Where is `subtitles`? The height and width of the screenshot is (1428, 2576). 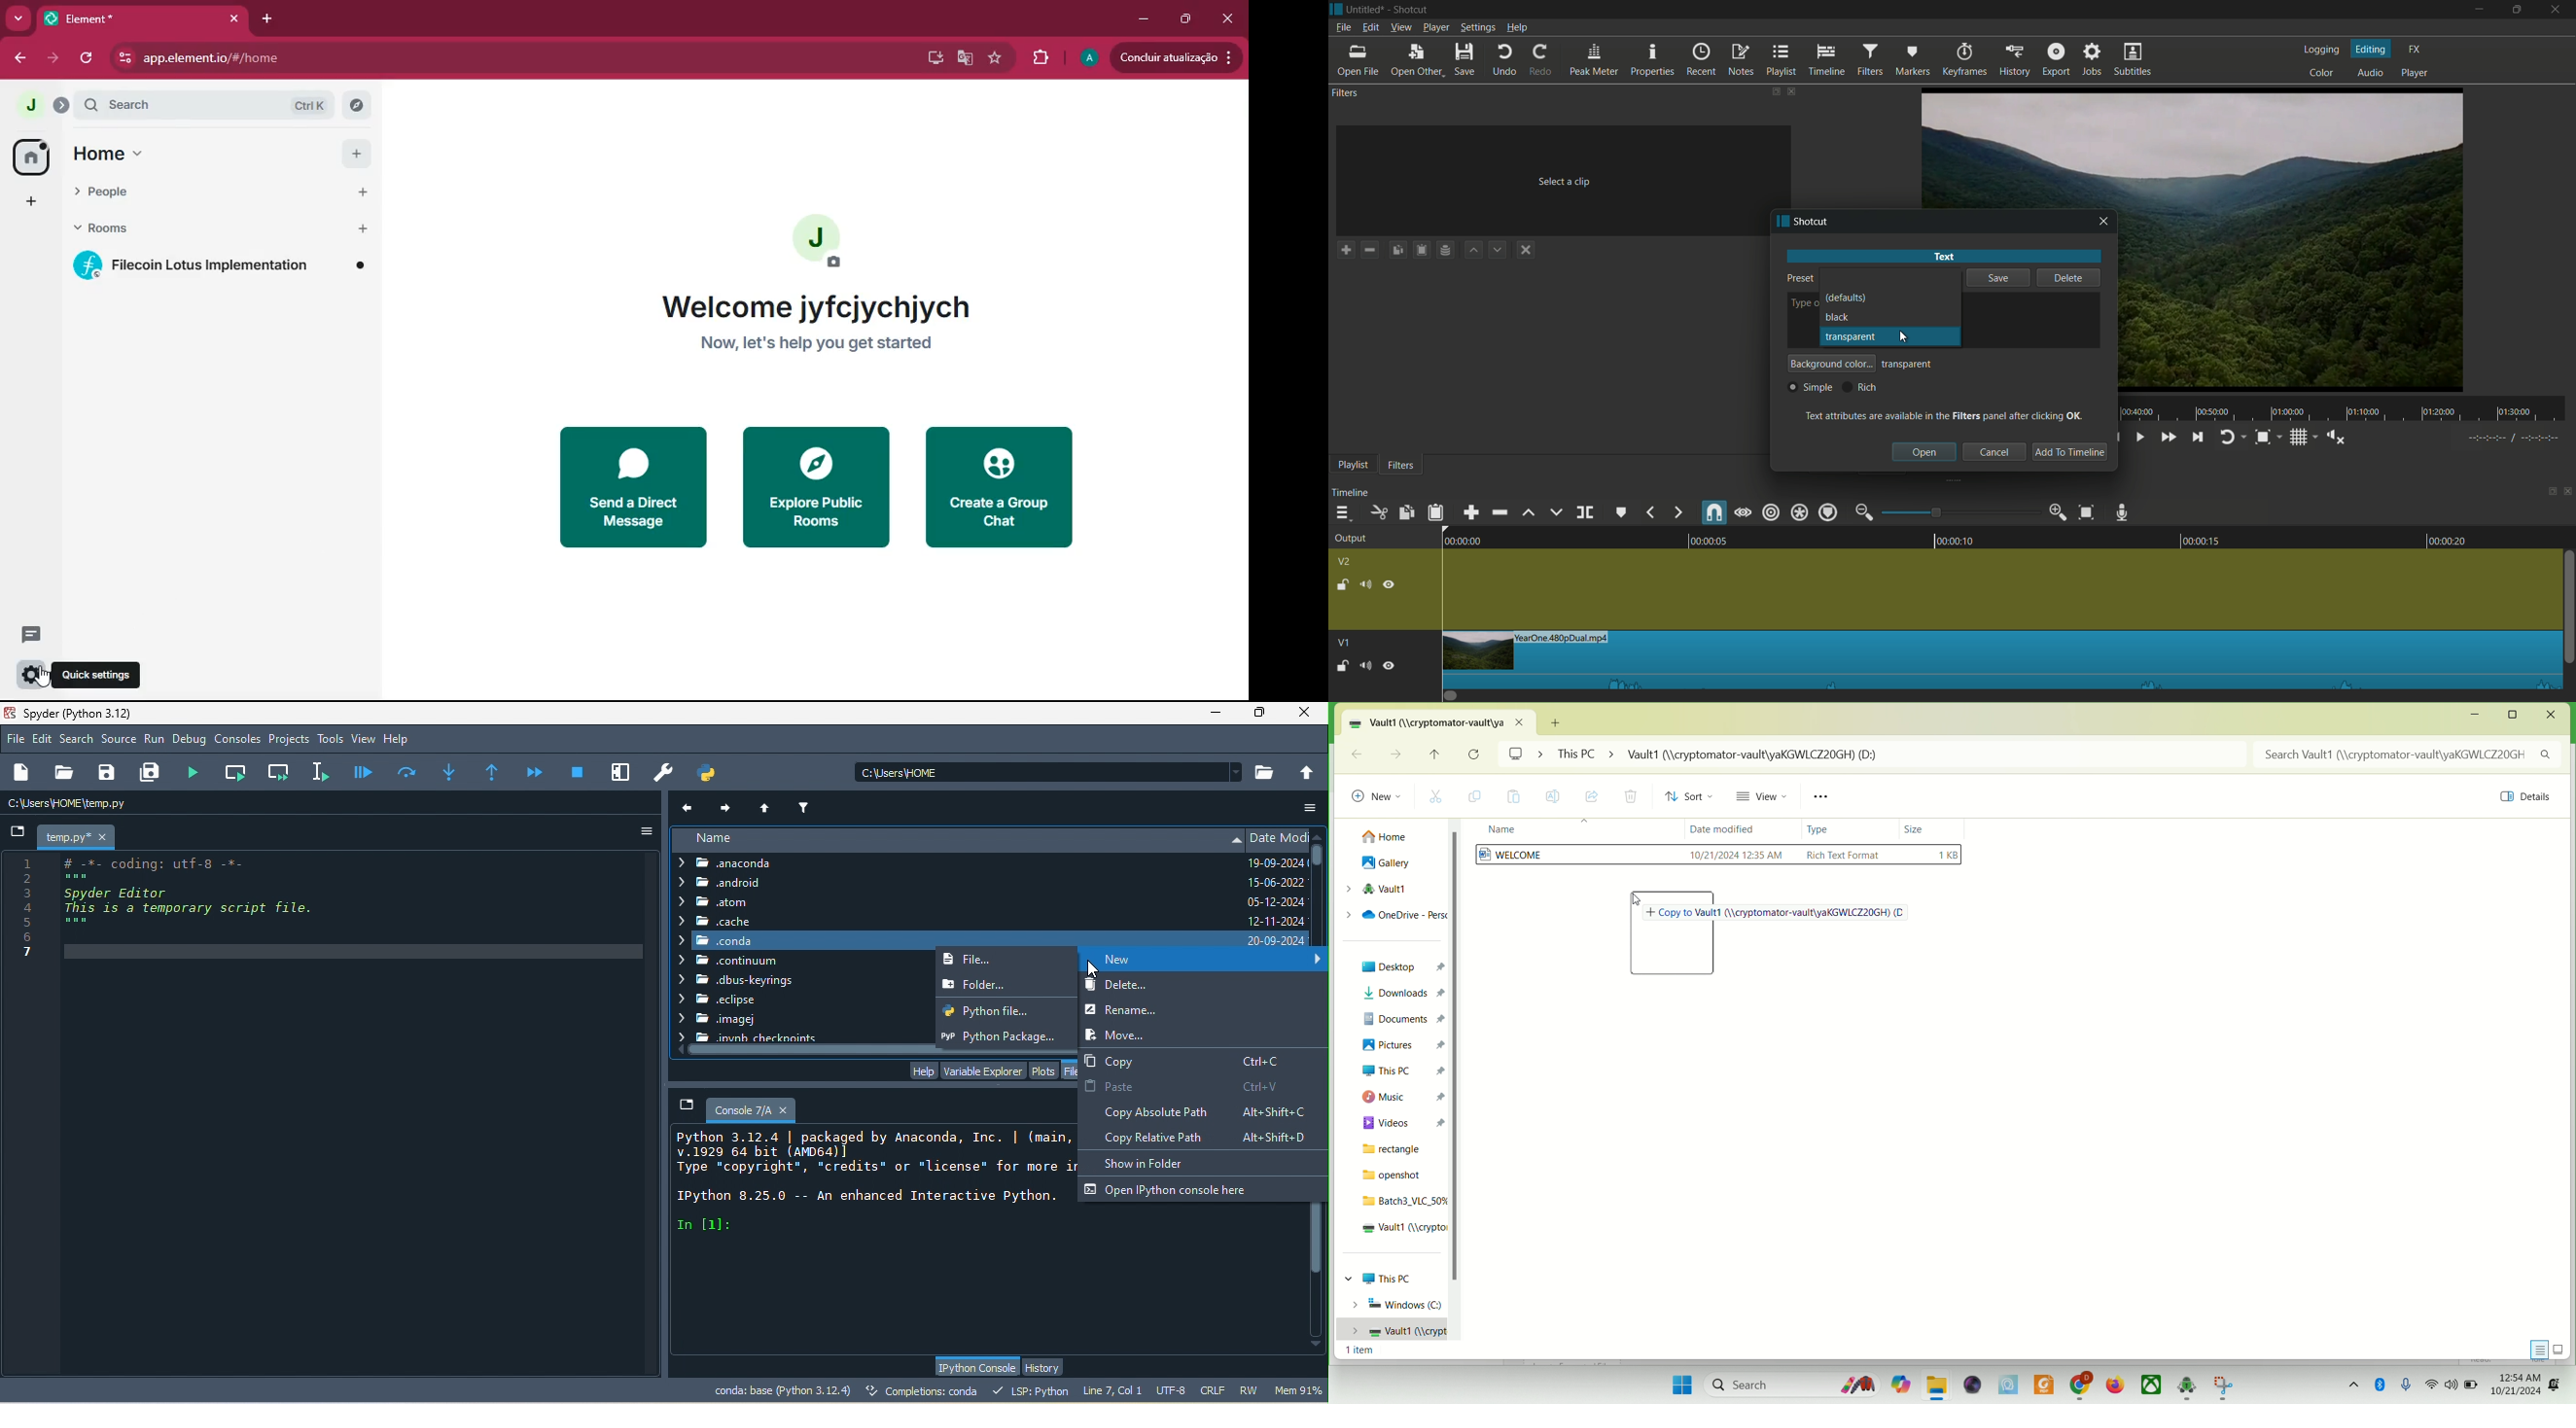
subtitles is located at coordinates (2134, 61).